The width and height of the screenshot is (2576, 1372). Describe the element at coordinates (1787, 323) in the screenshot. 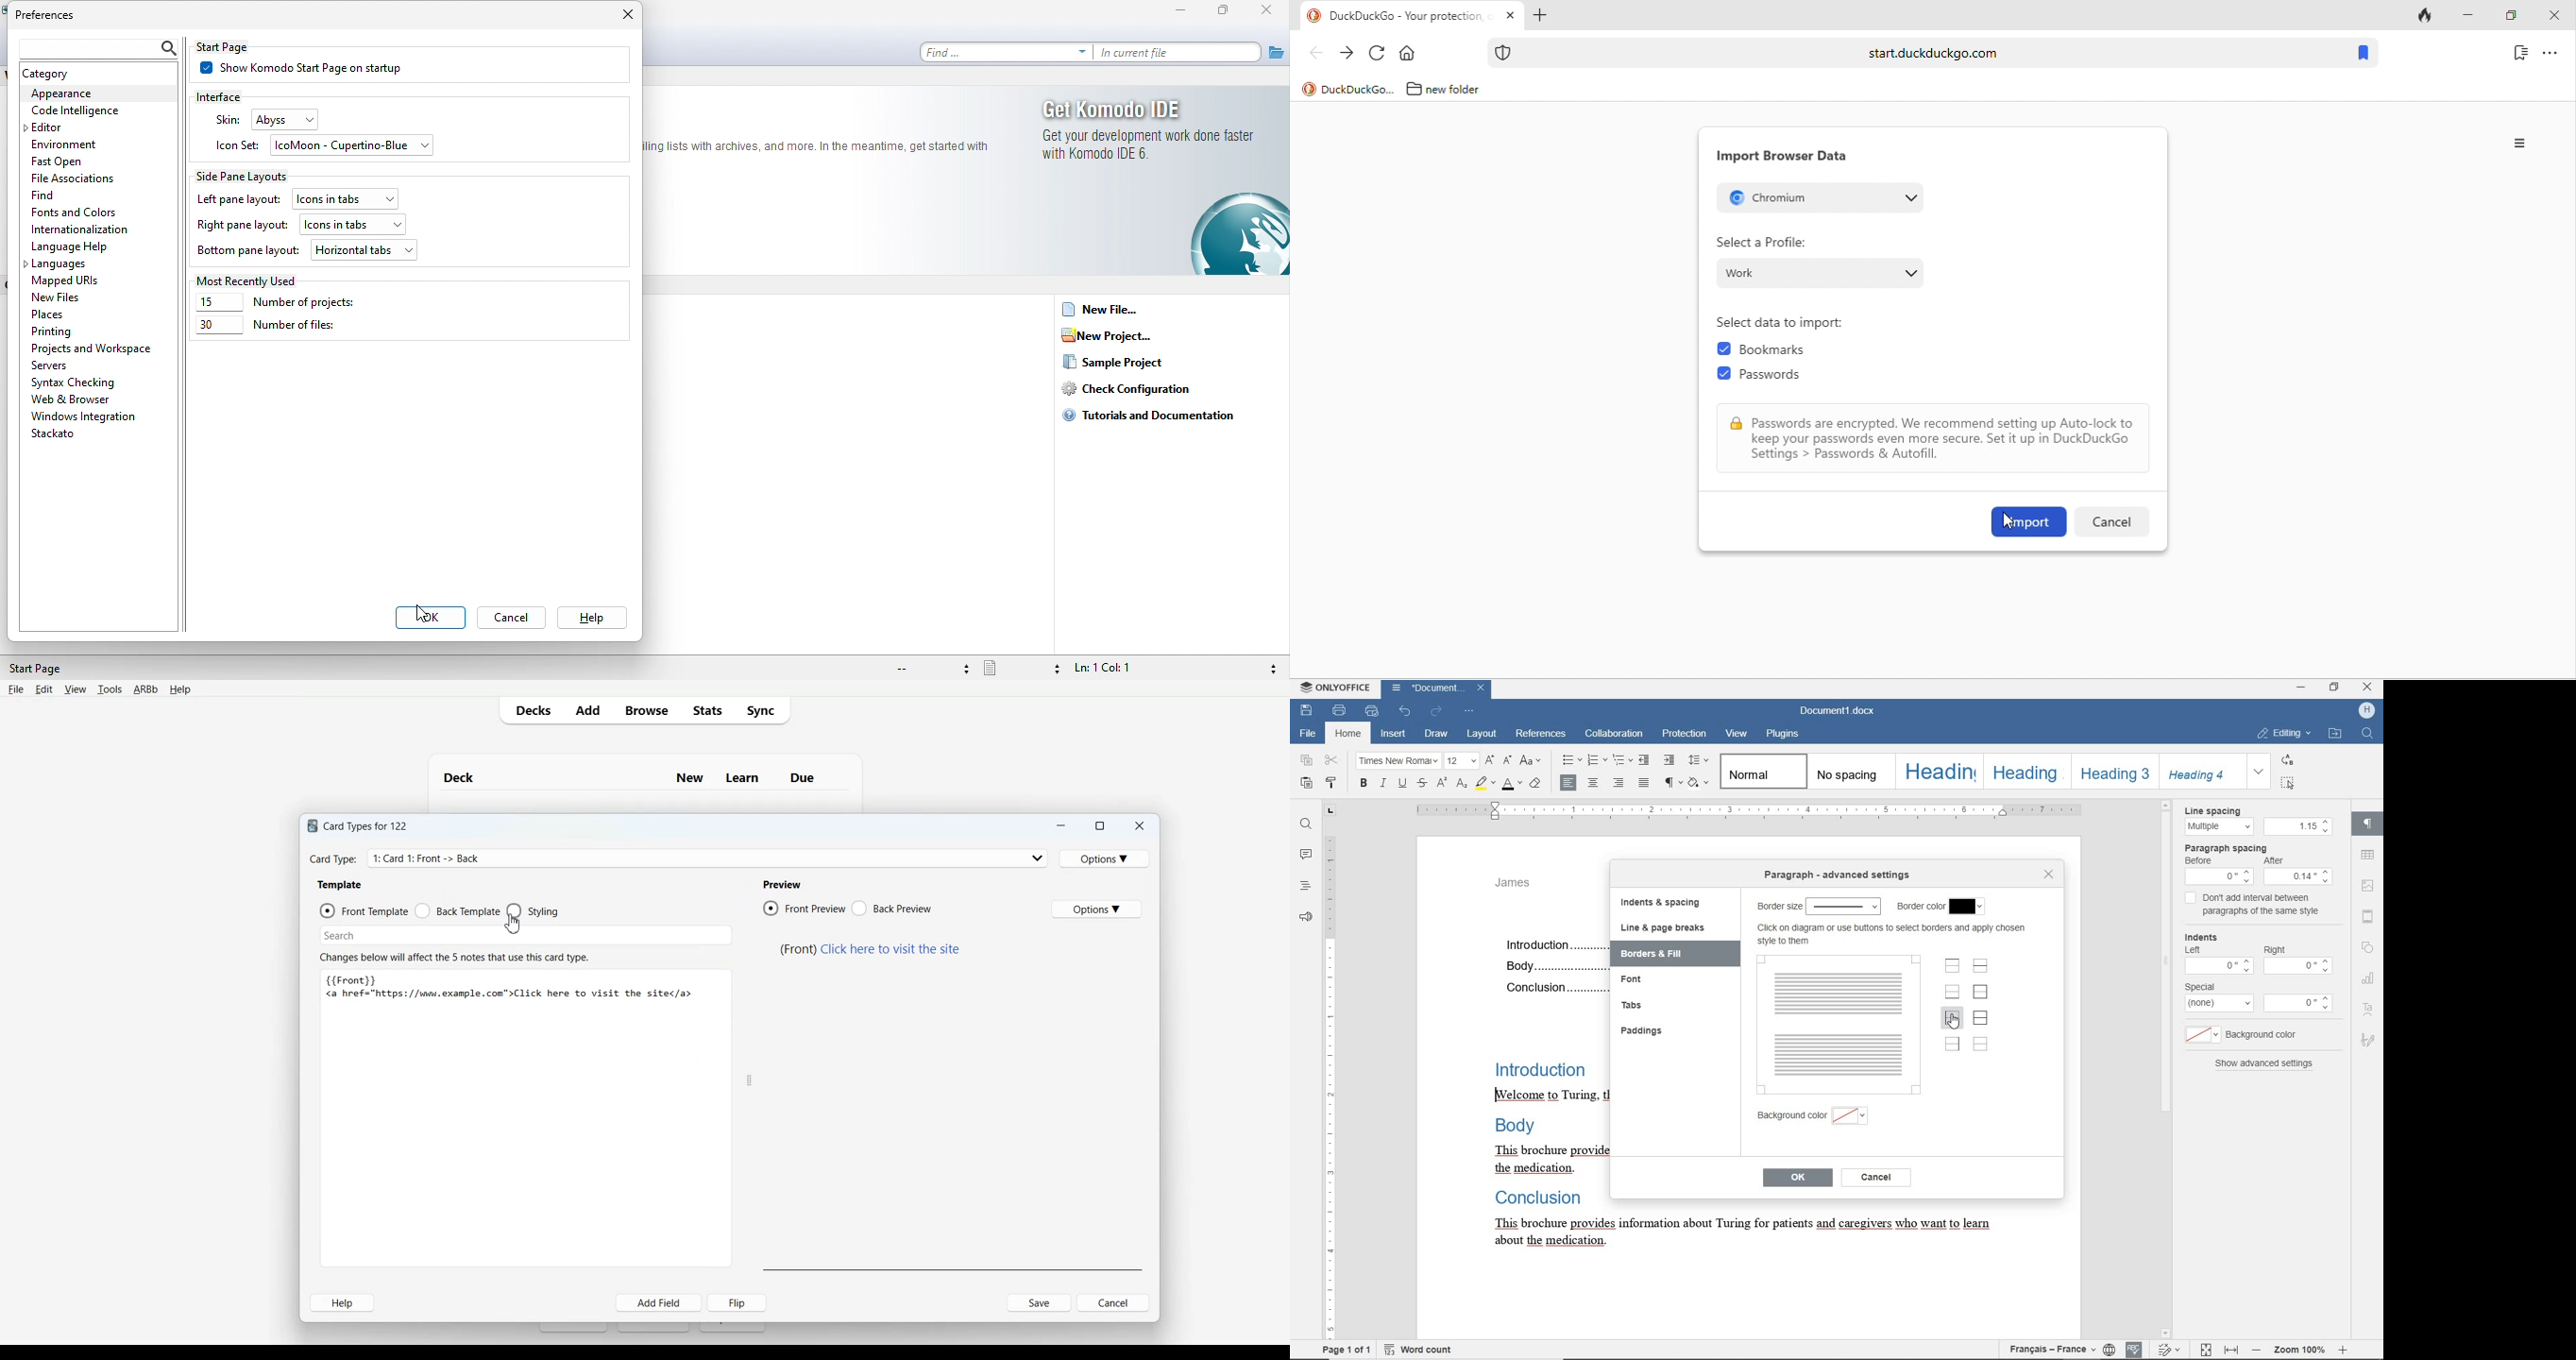

I see `select data to import` at that location.